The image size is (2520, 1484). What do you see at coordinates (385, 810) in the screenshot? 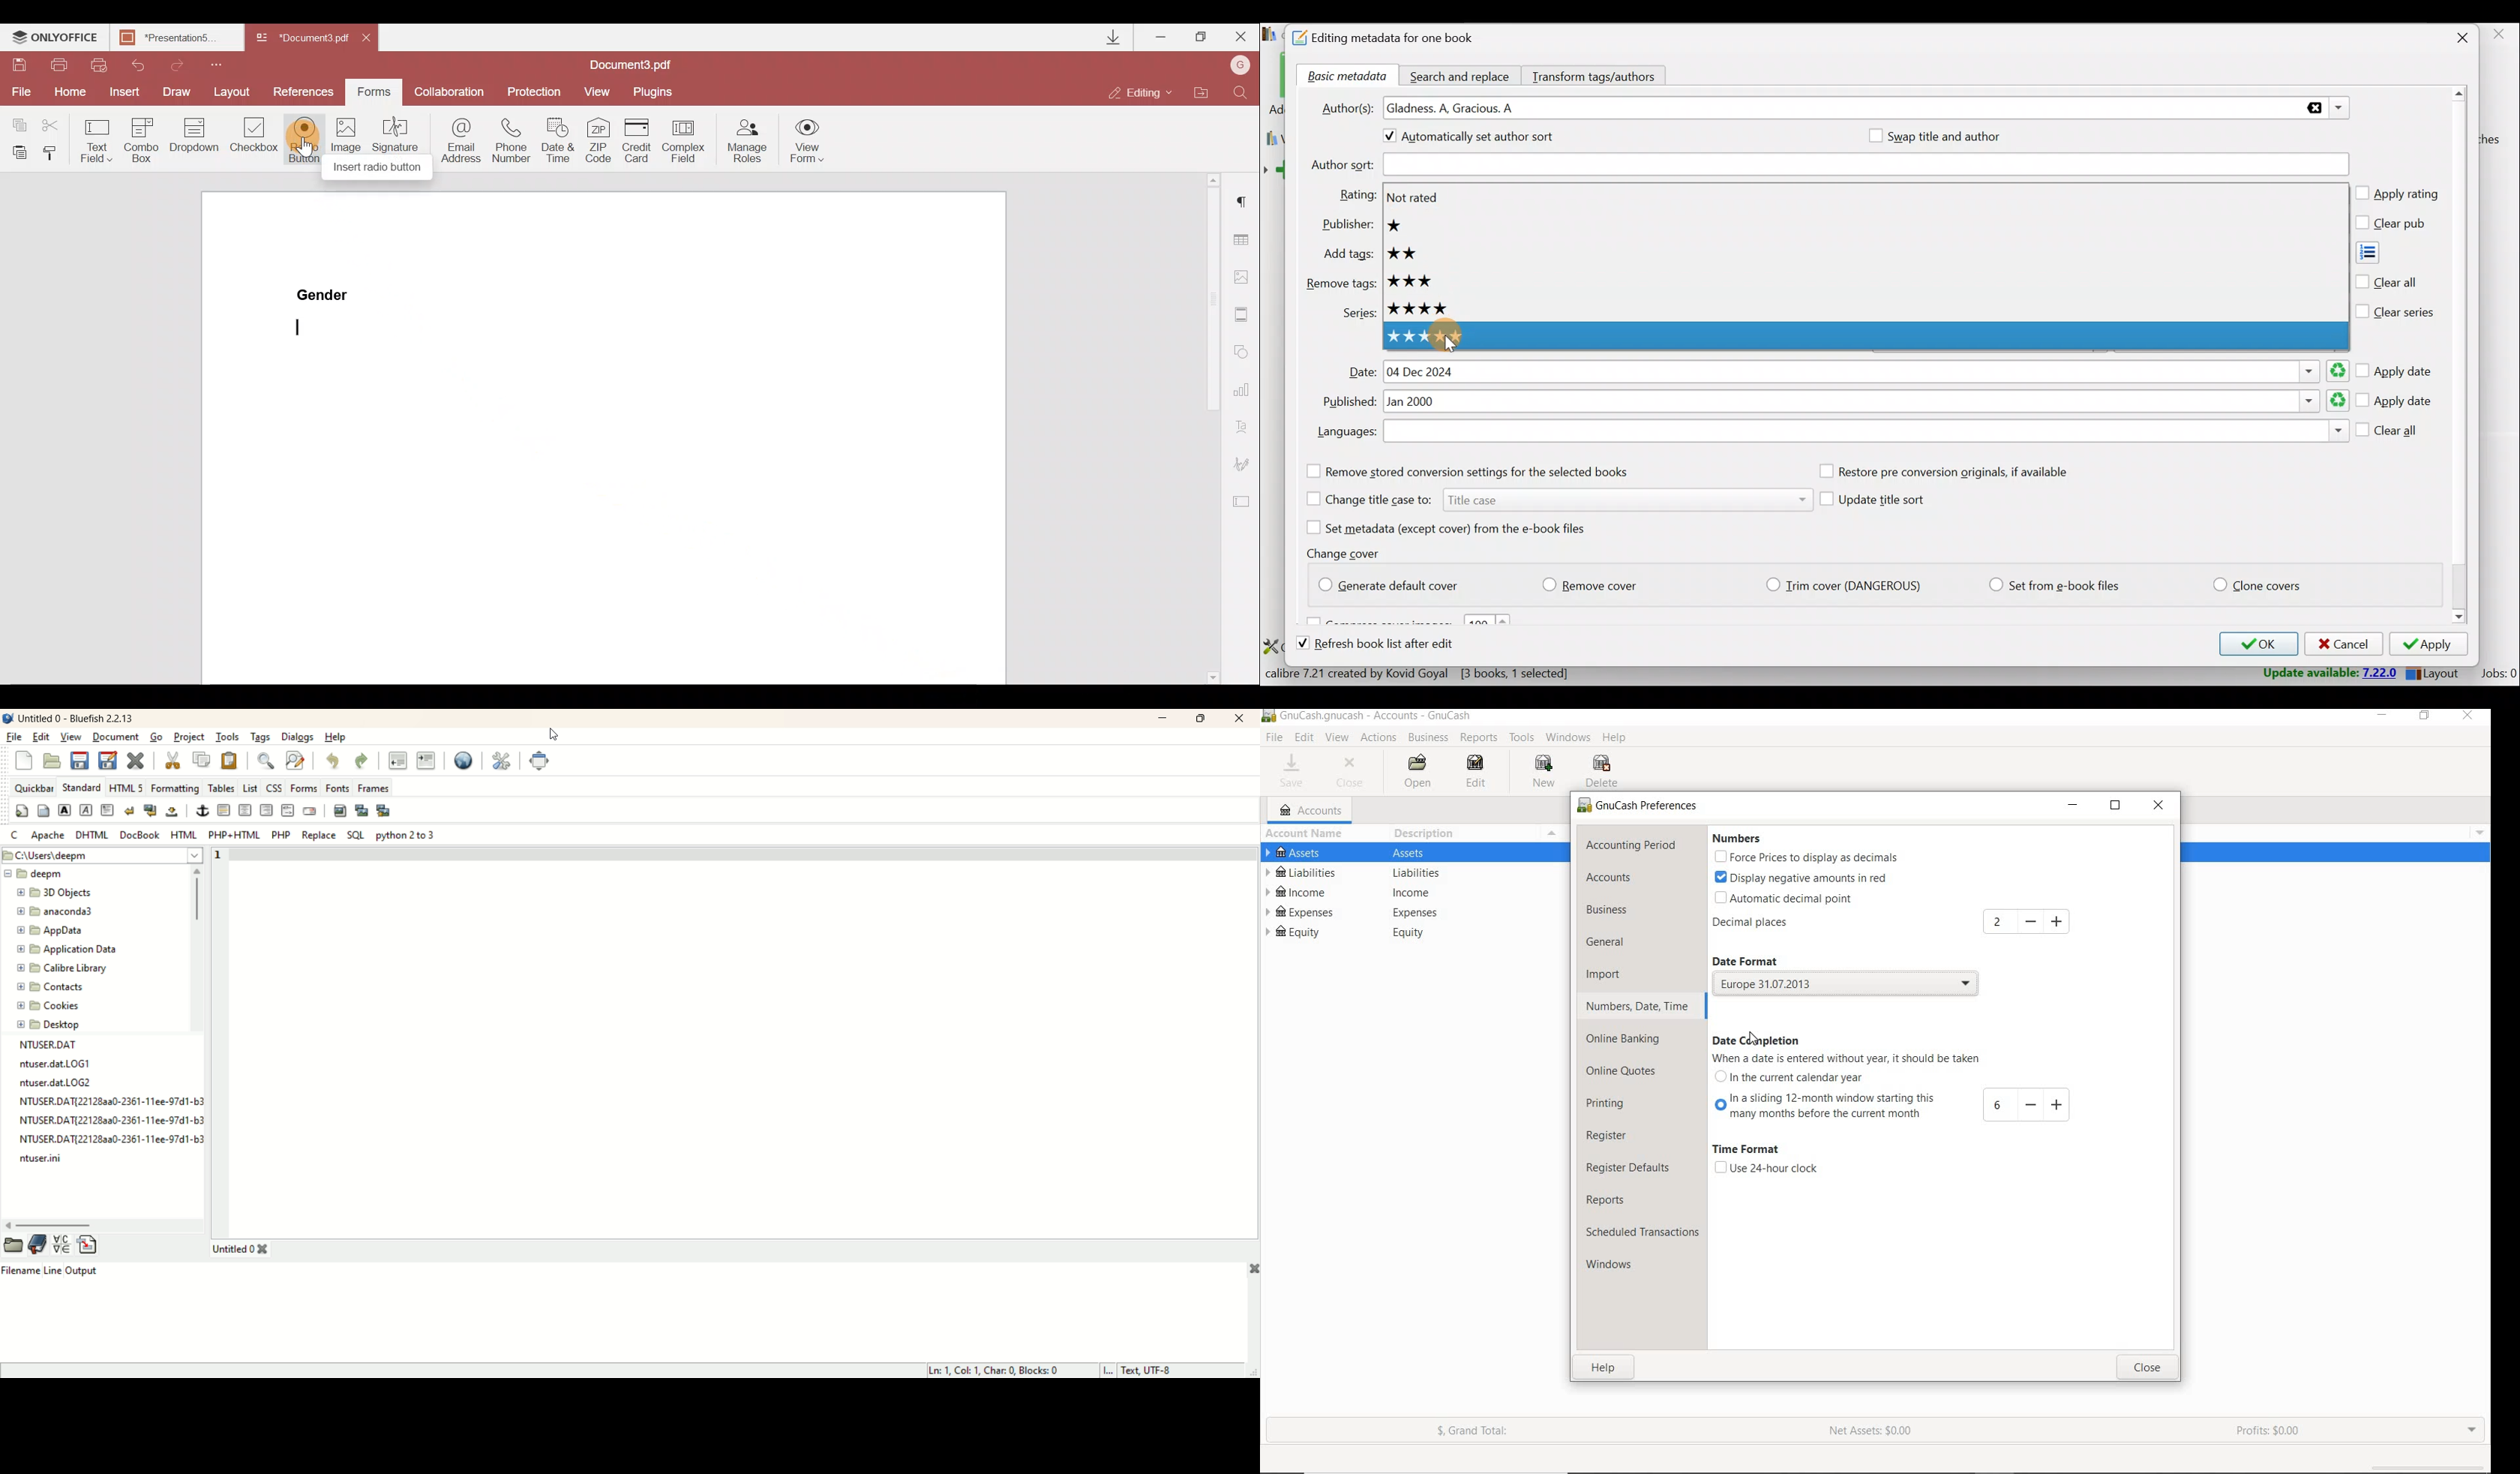
I see `multi-thumbnails` at bounding box center [385, 810].